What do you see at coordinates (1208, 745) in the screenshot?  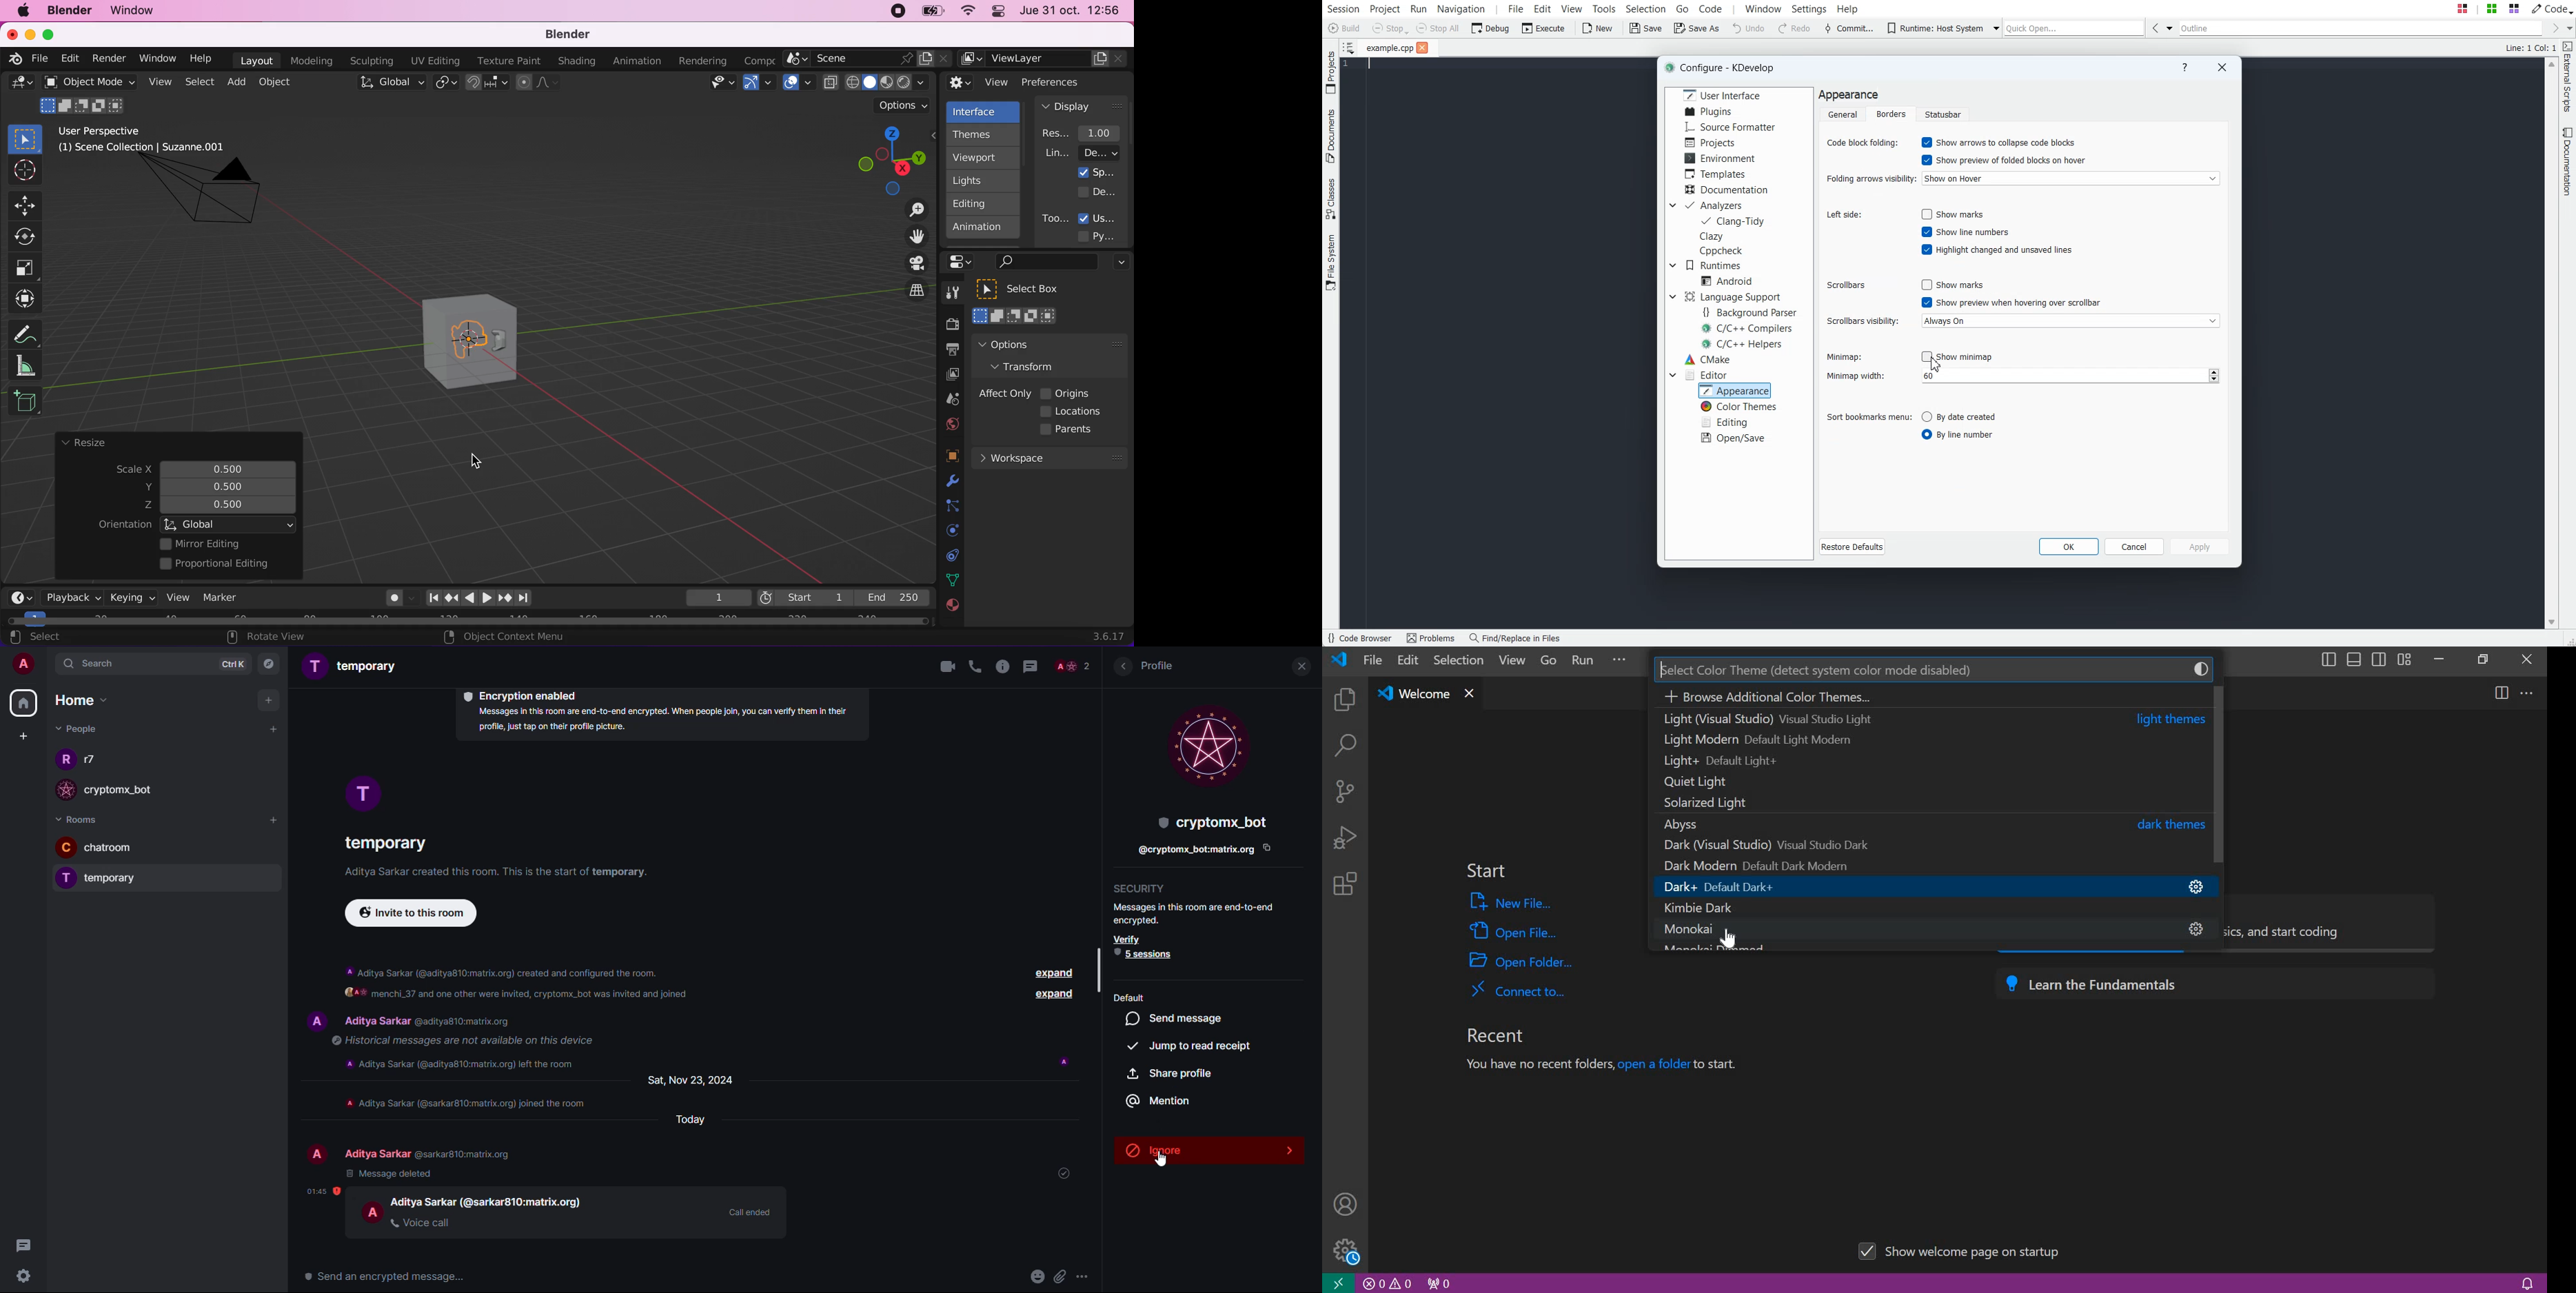 I see `profile` at bounding box center [1208, 745].